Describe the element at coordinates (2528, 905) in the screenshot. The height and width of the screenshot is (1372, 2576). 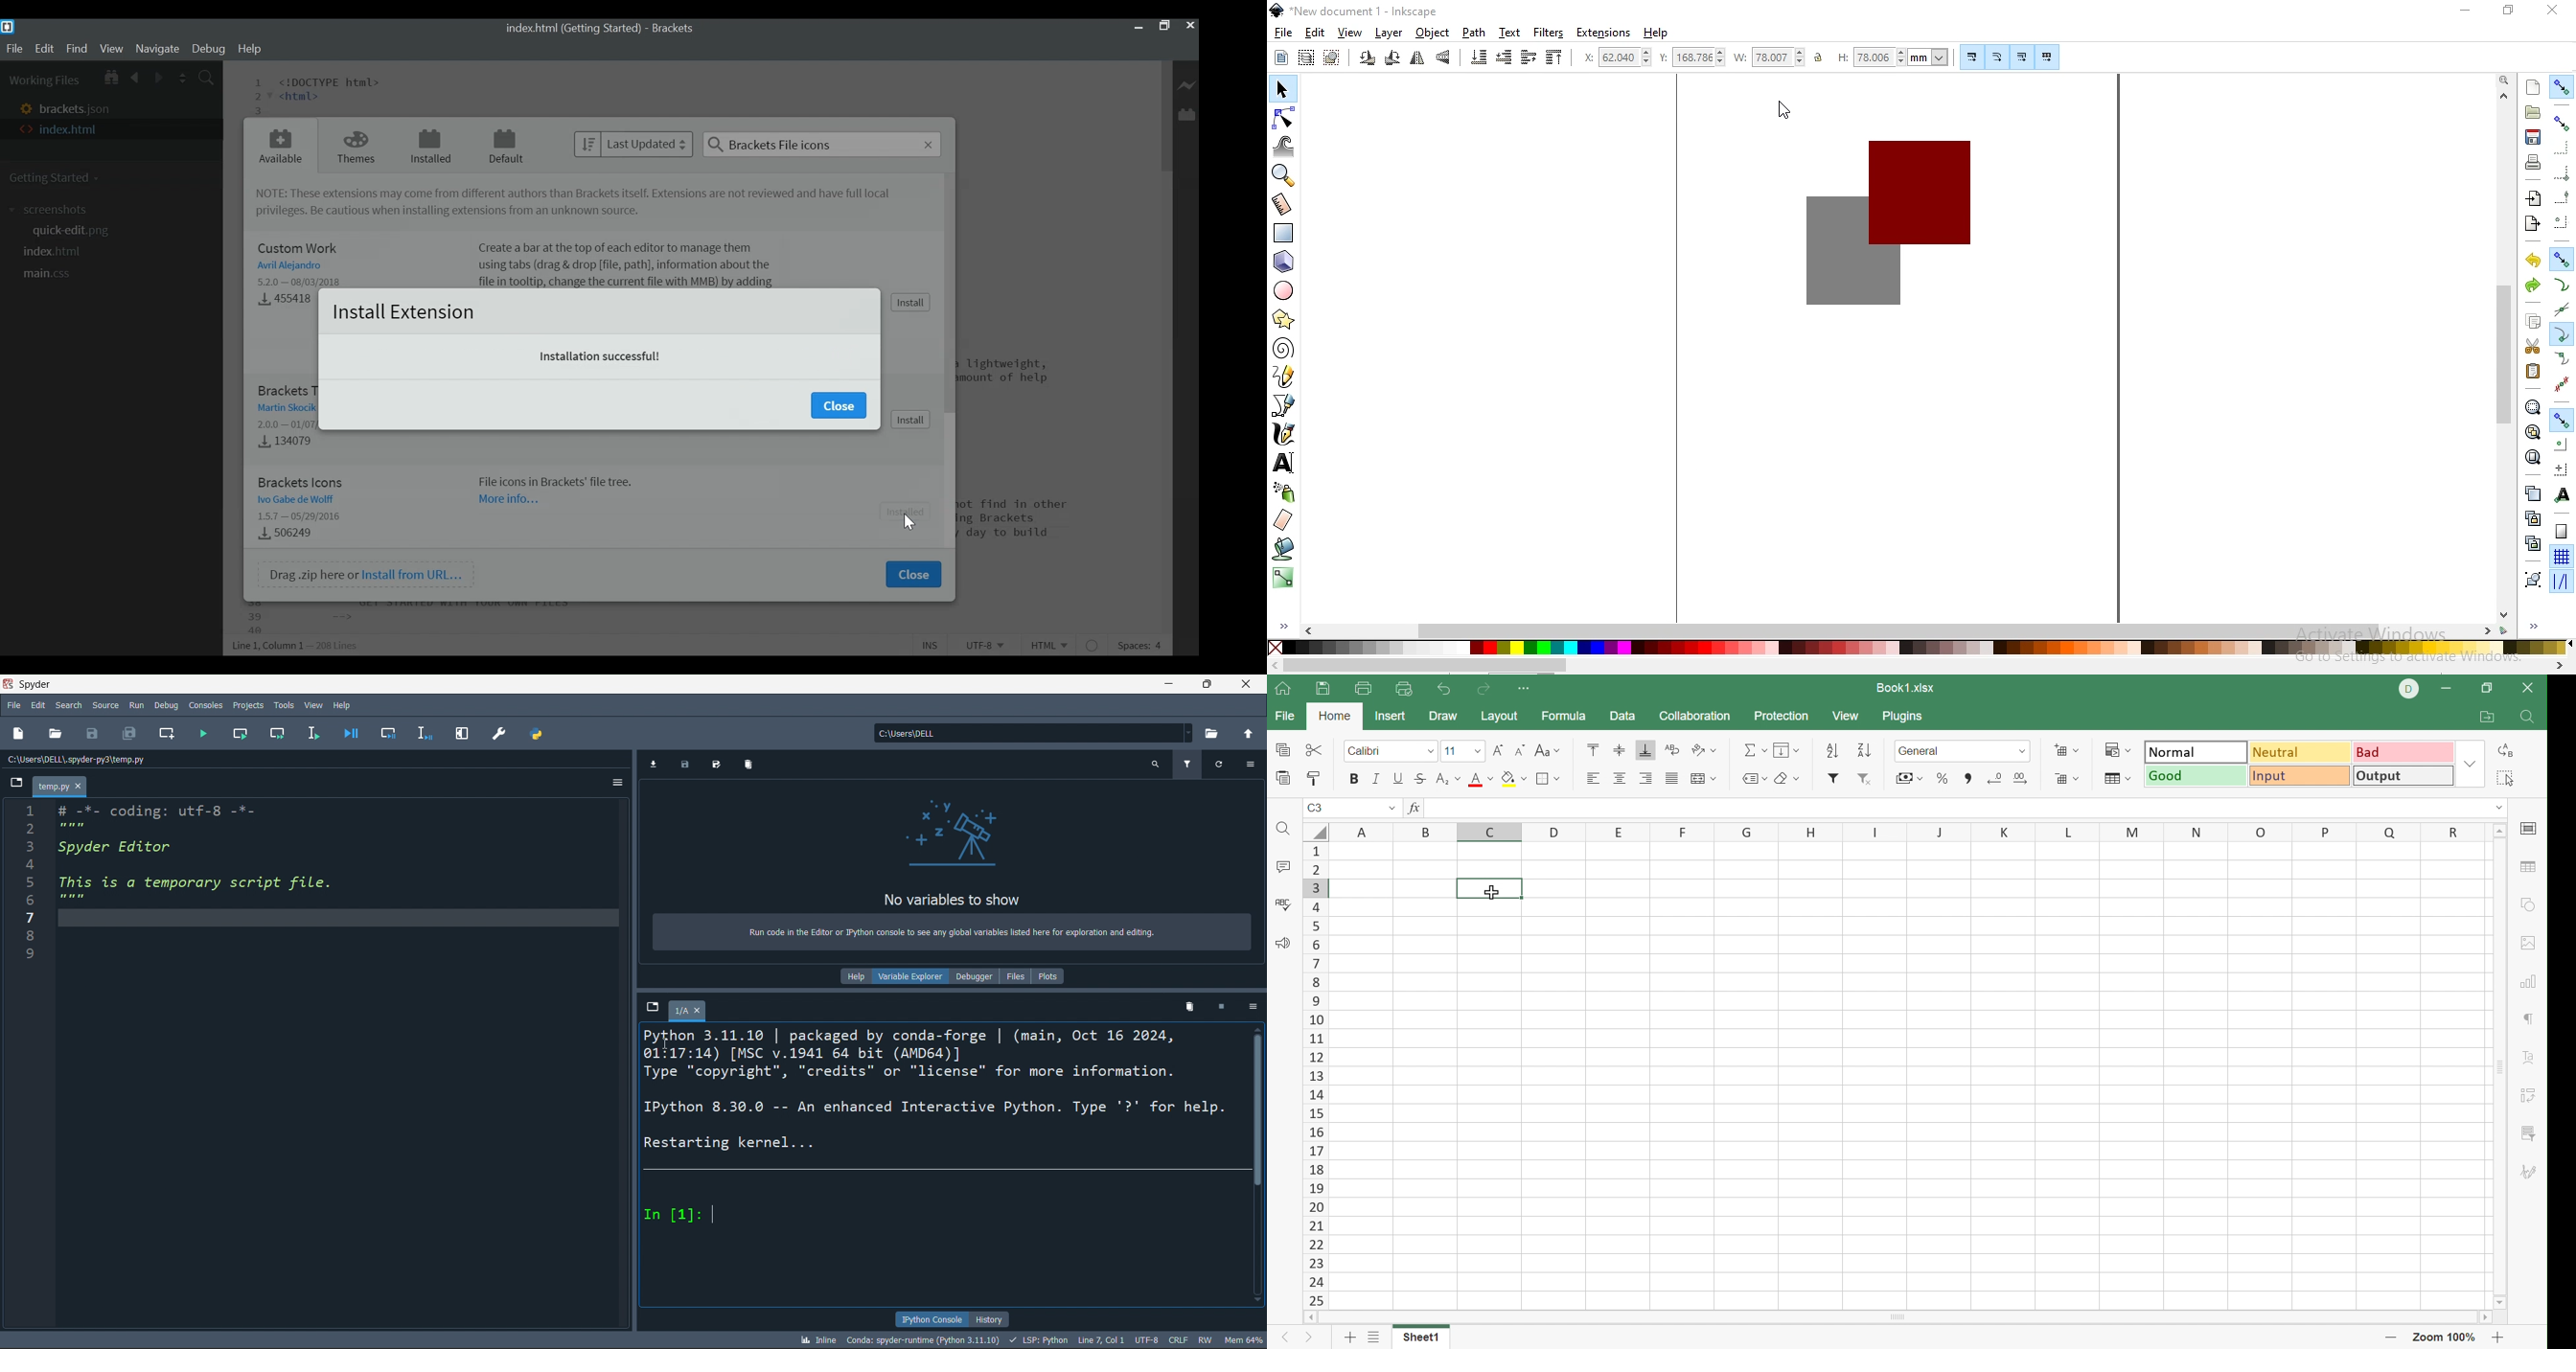
I see `Shape settings` at that location.